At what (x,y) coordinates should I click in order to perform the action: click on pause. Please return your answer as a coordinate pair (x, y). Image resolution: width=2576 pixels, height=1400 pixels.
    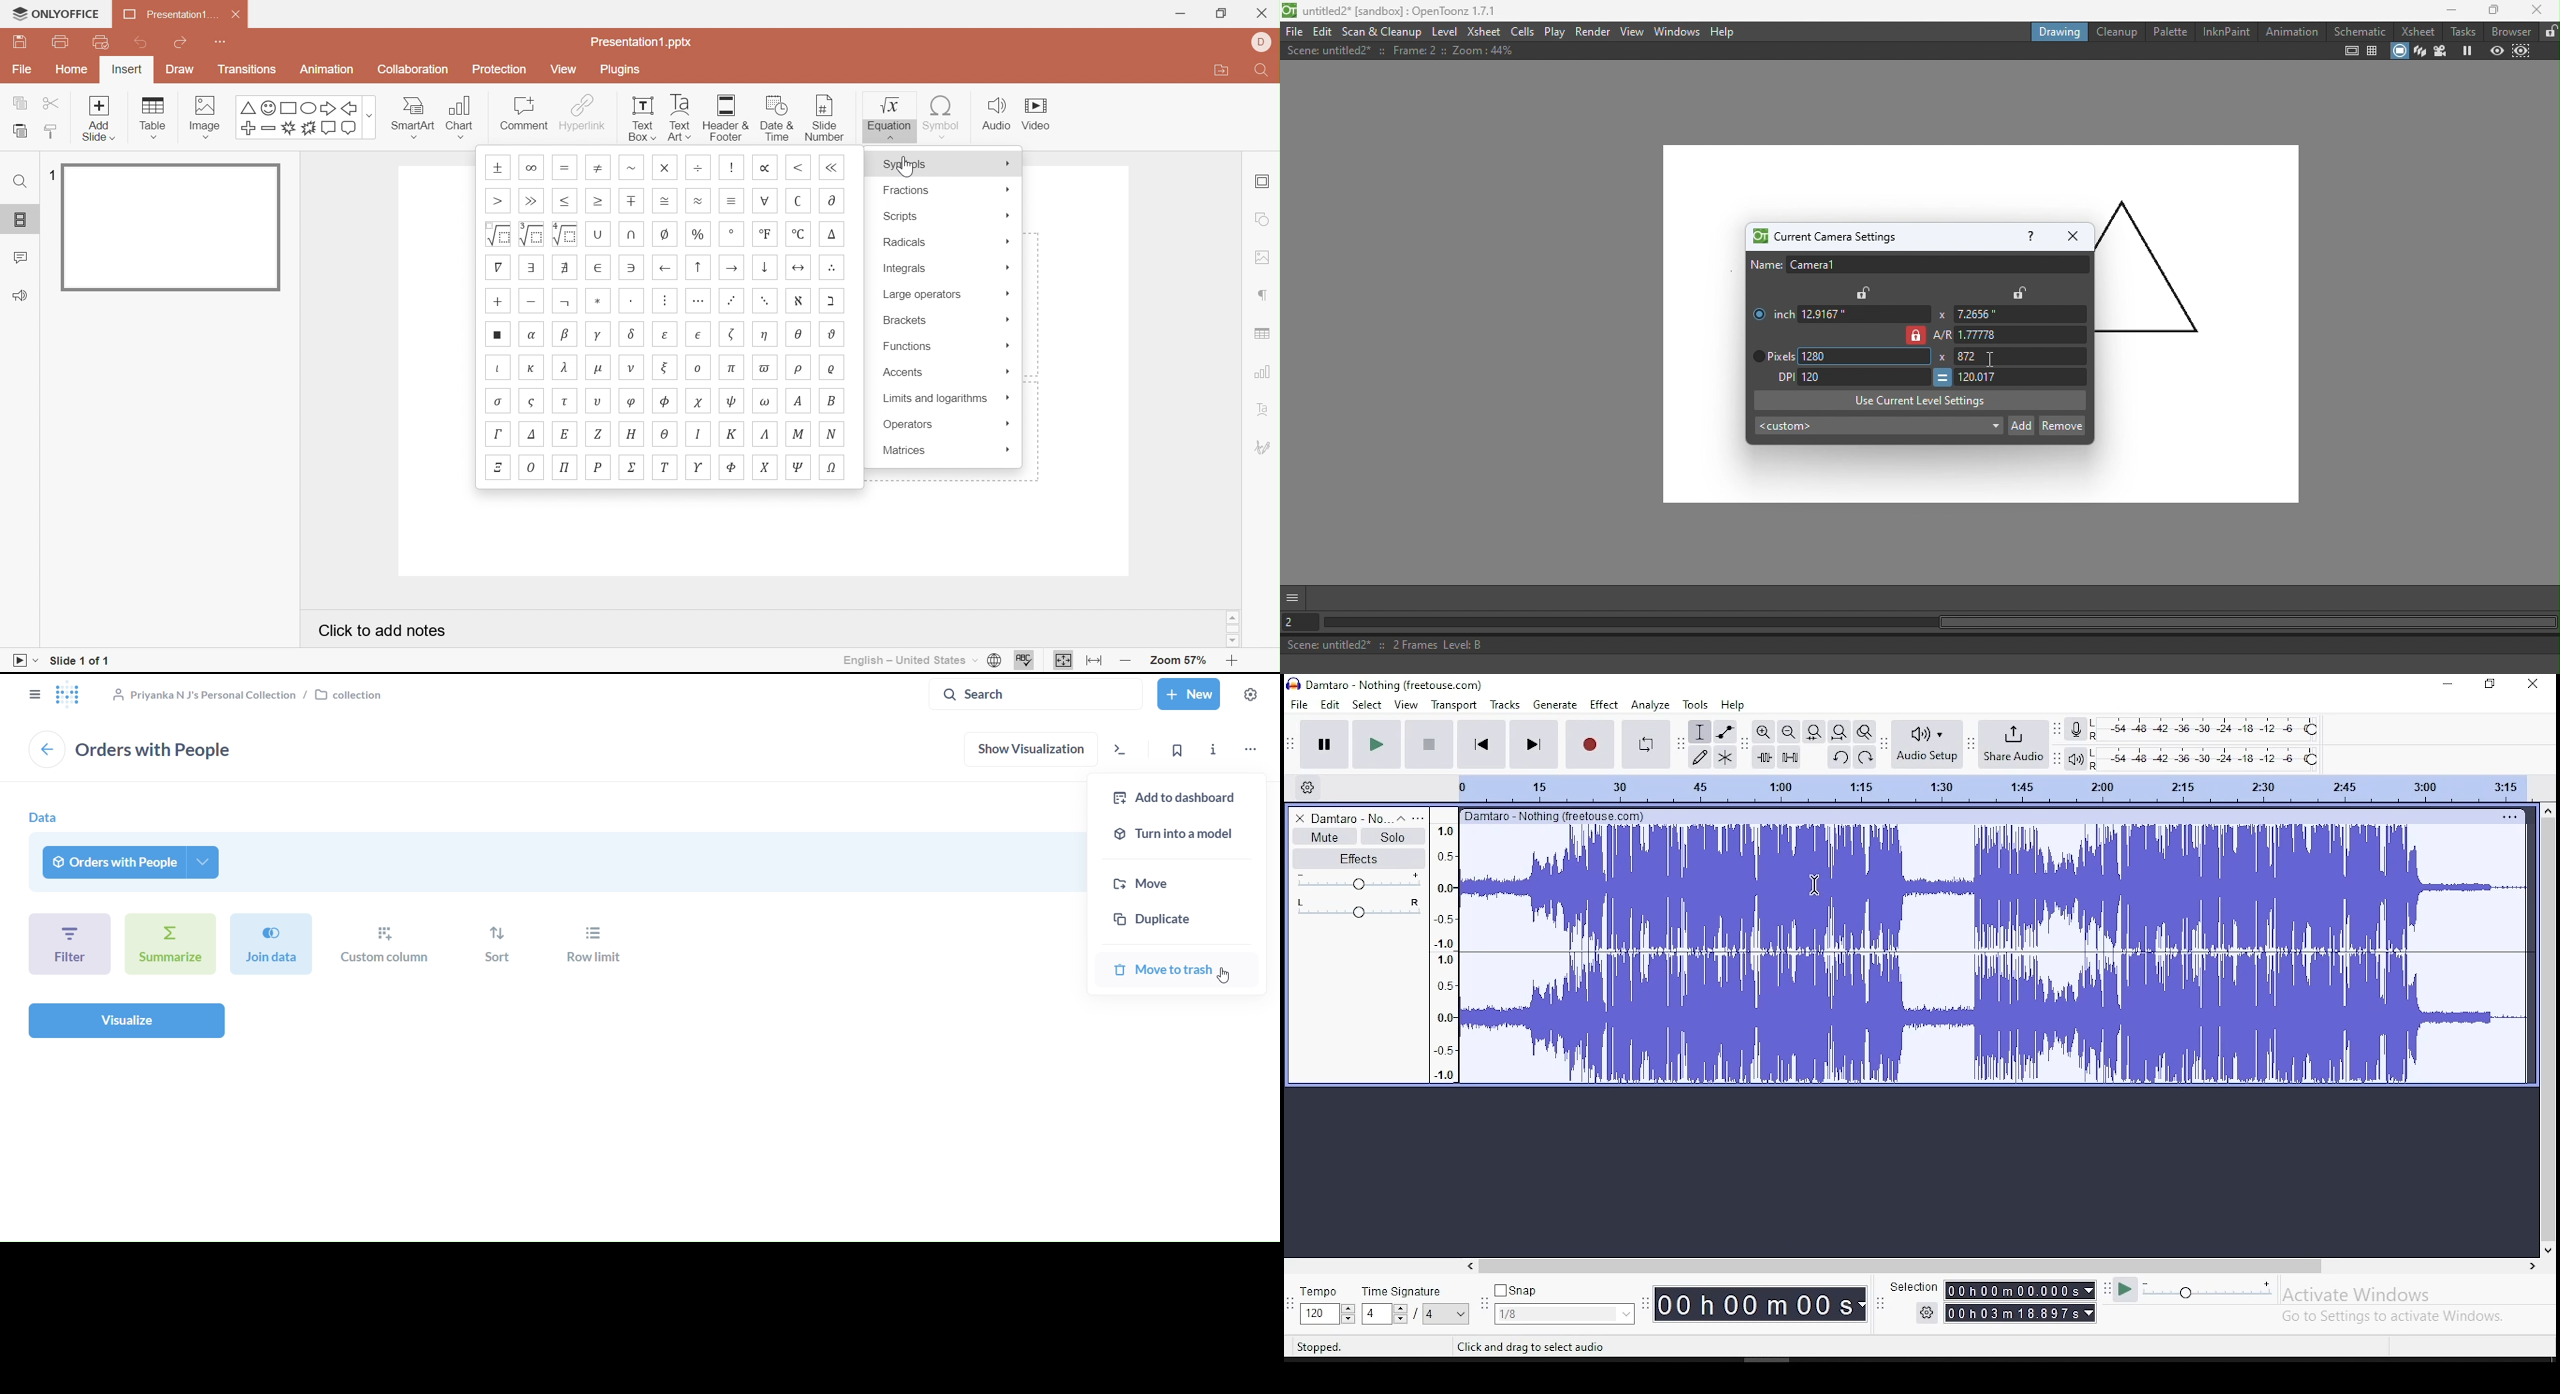
    Looking at the image, I should click on (1324, 743).